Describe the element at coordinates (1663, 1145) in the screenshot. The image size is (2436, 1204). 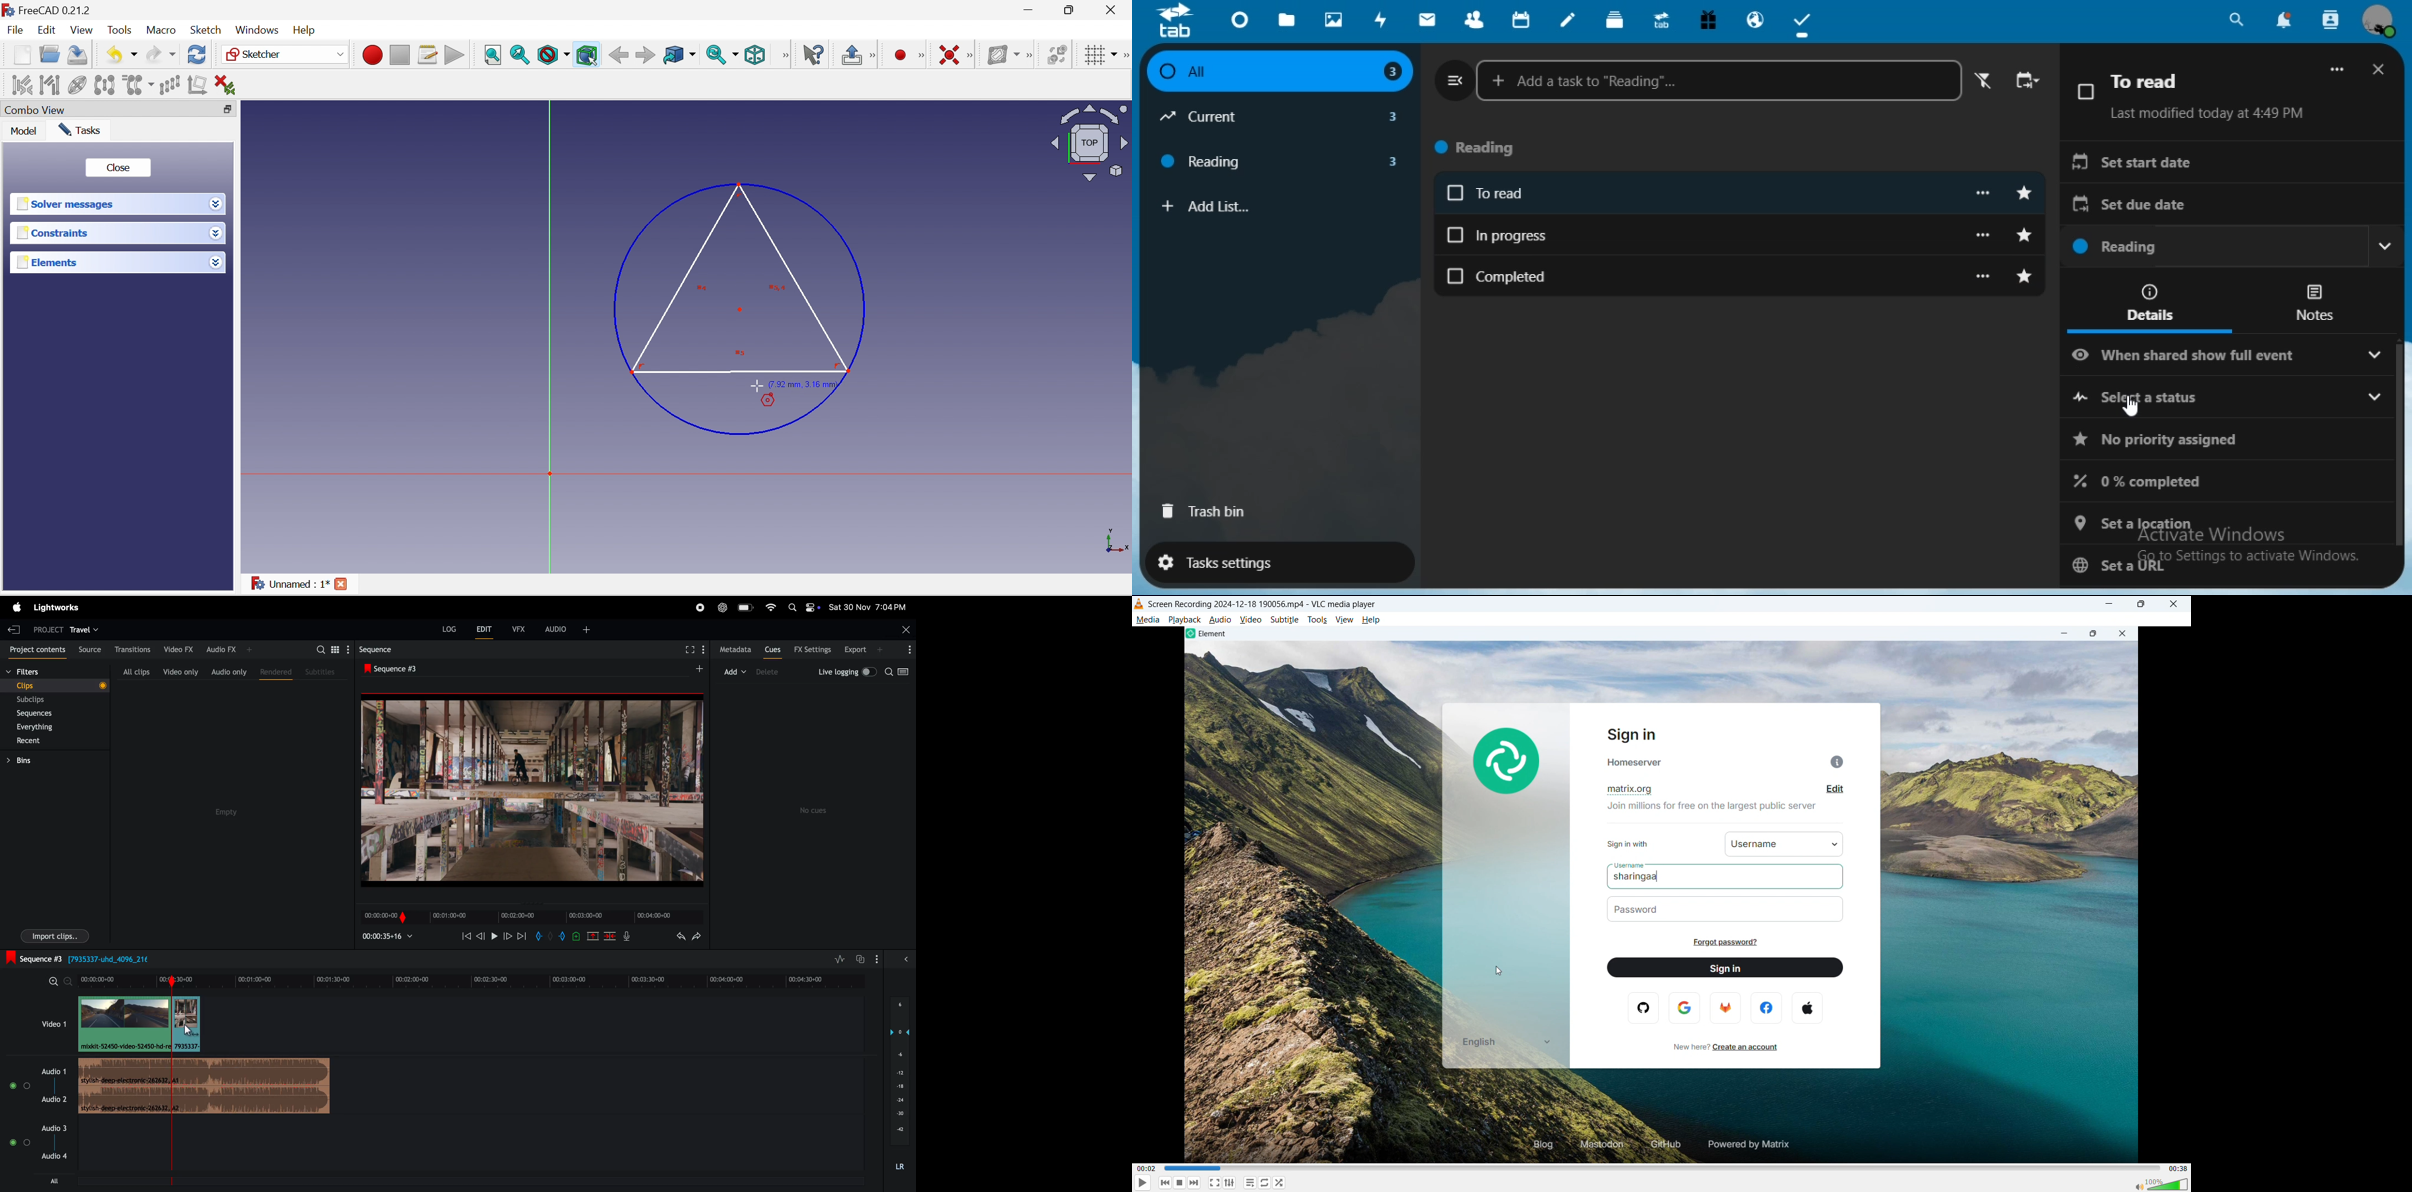
I see `GitHub` at that location.